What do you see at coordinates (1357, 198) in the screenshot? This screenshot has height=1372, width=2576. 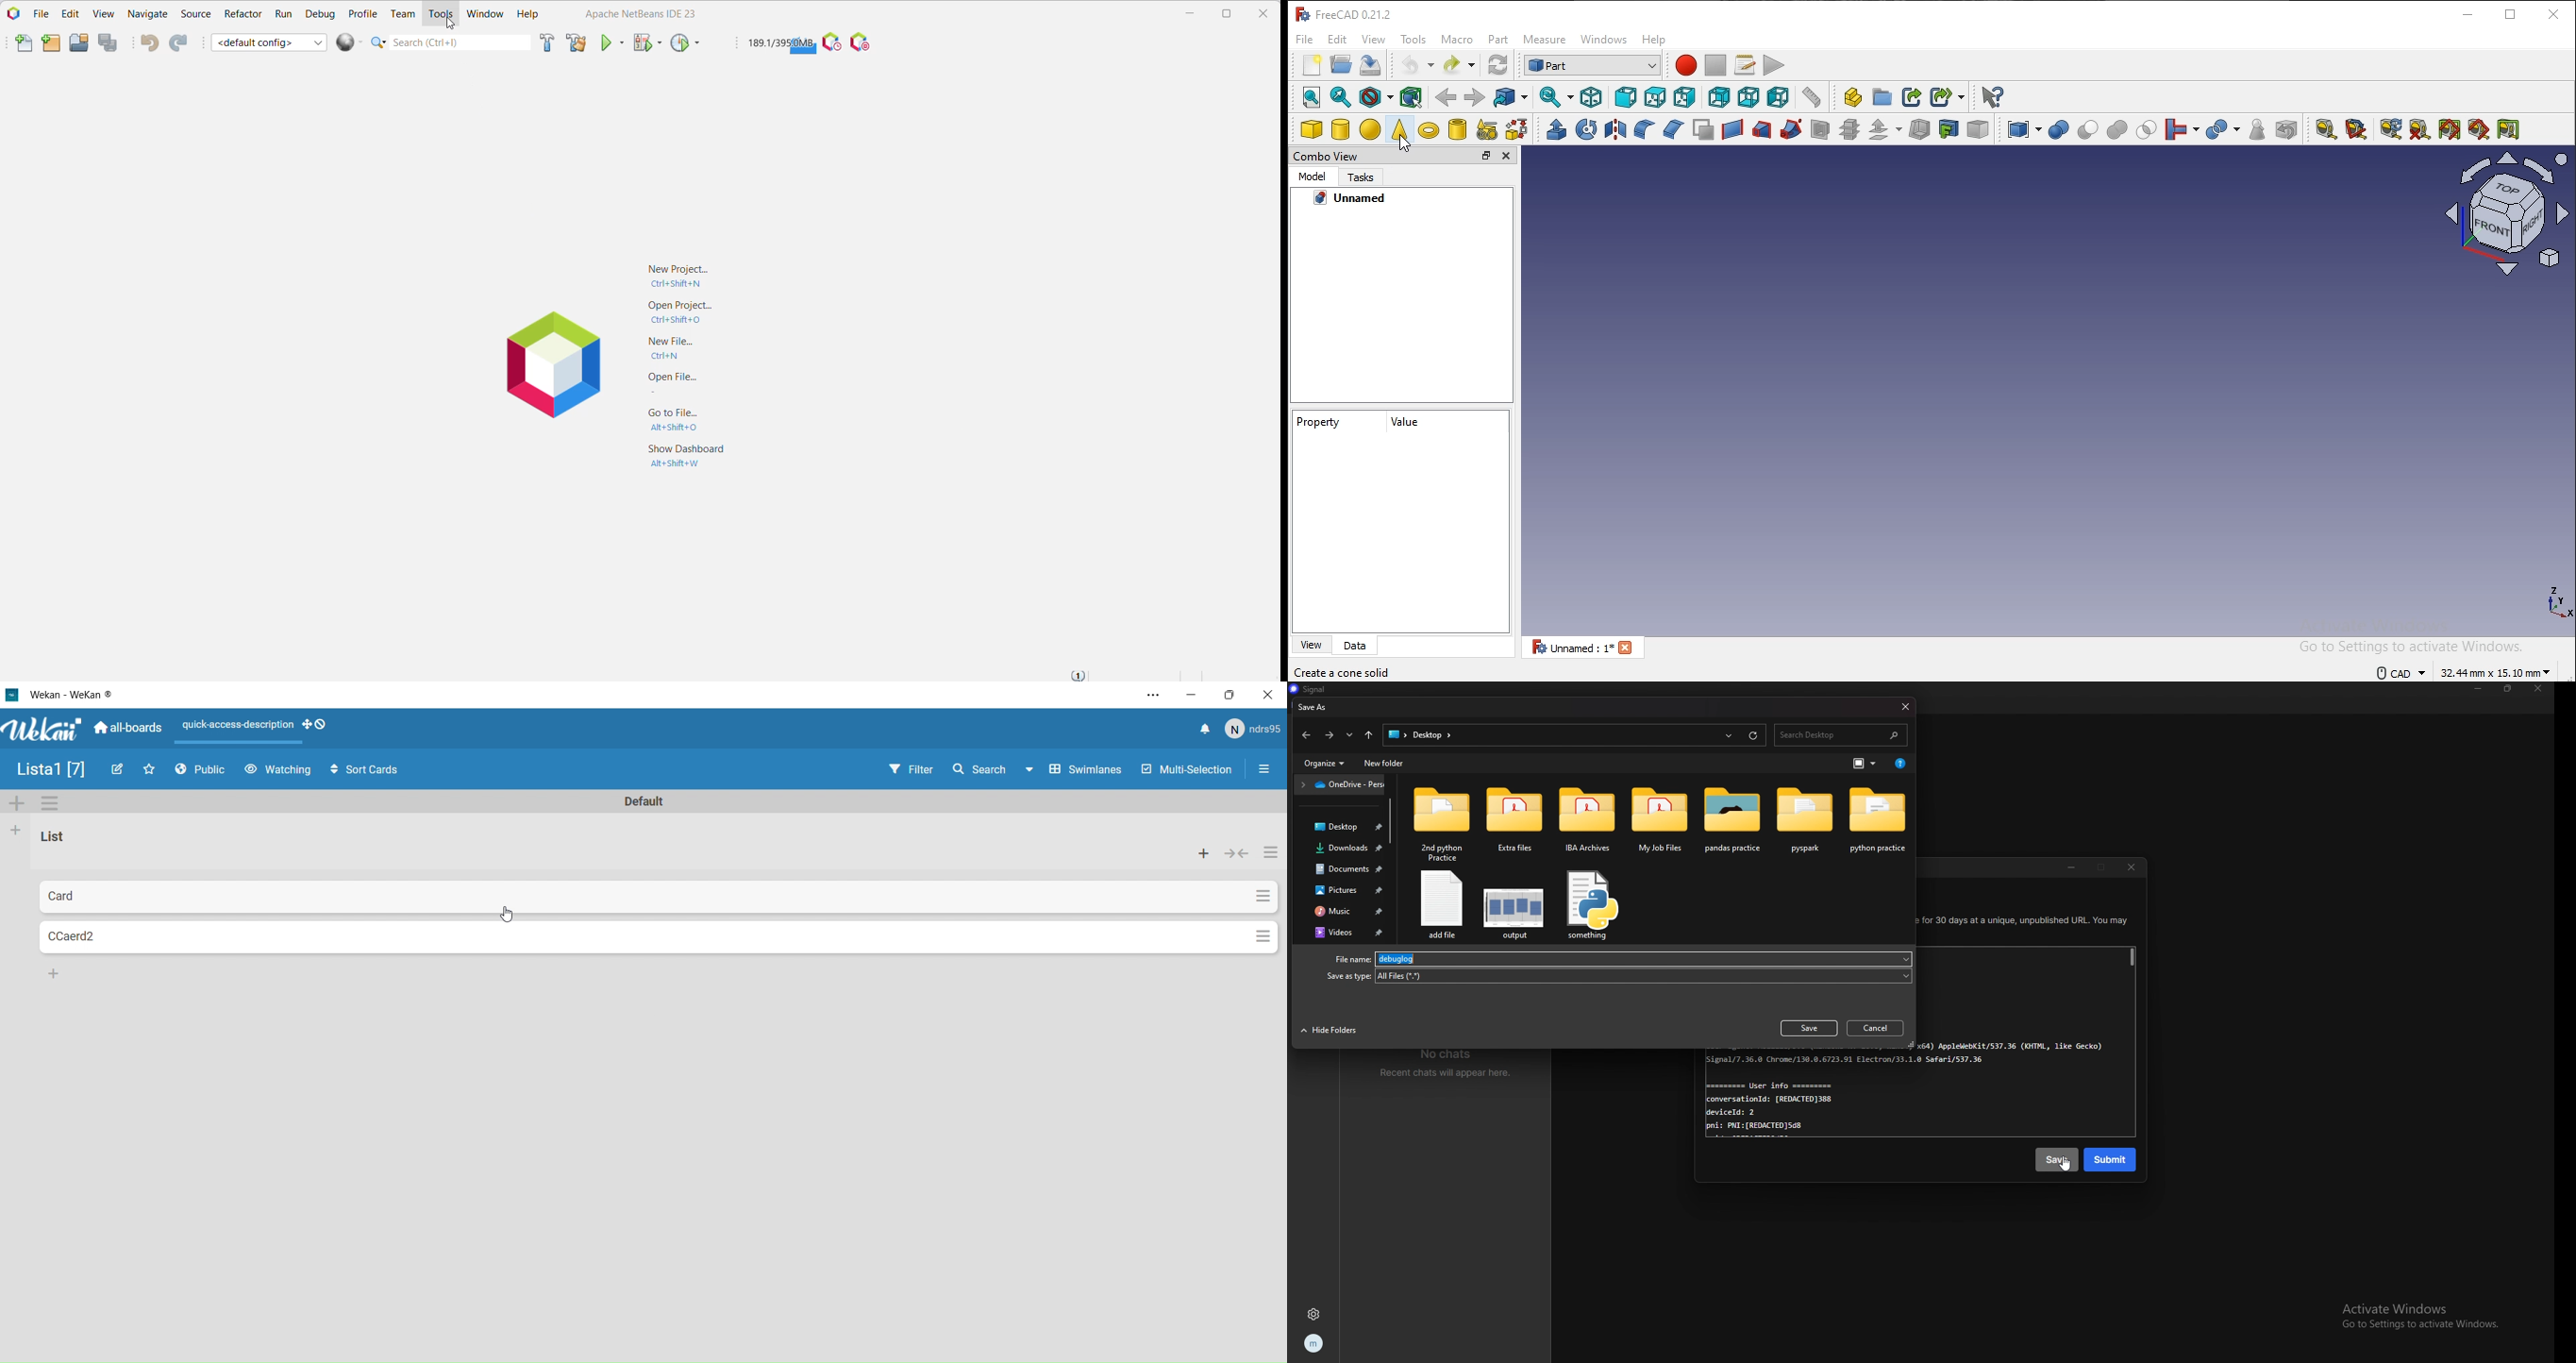 I see `unnamed` at bounding box center [1357, 198].